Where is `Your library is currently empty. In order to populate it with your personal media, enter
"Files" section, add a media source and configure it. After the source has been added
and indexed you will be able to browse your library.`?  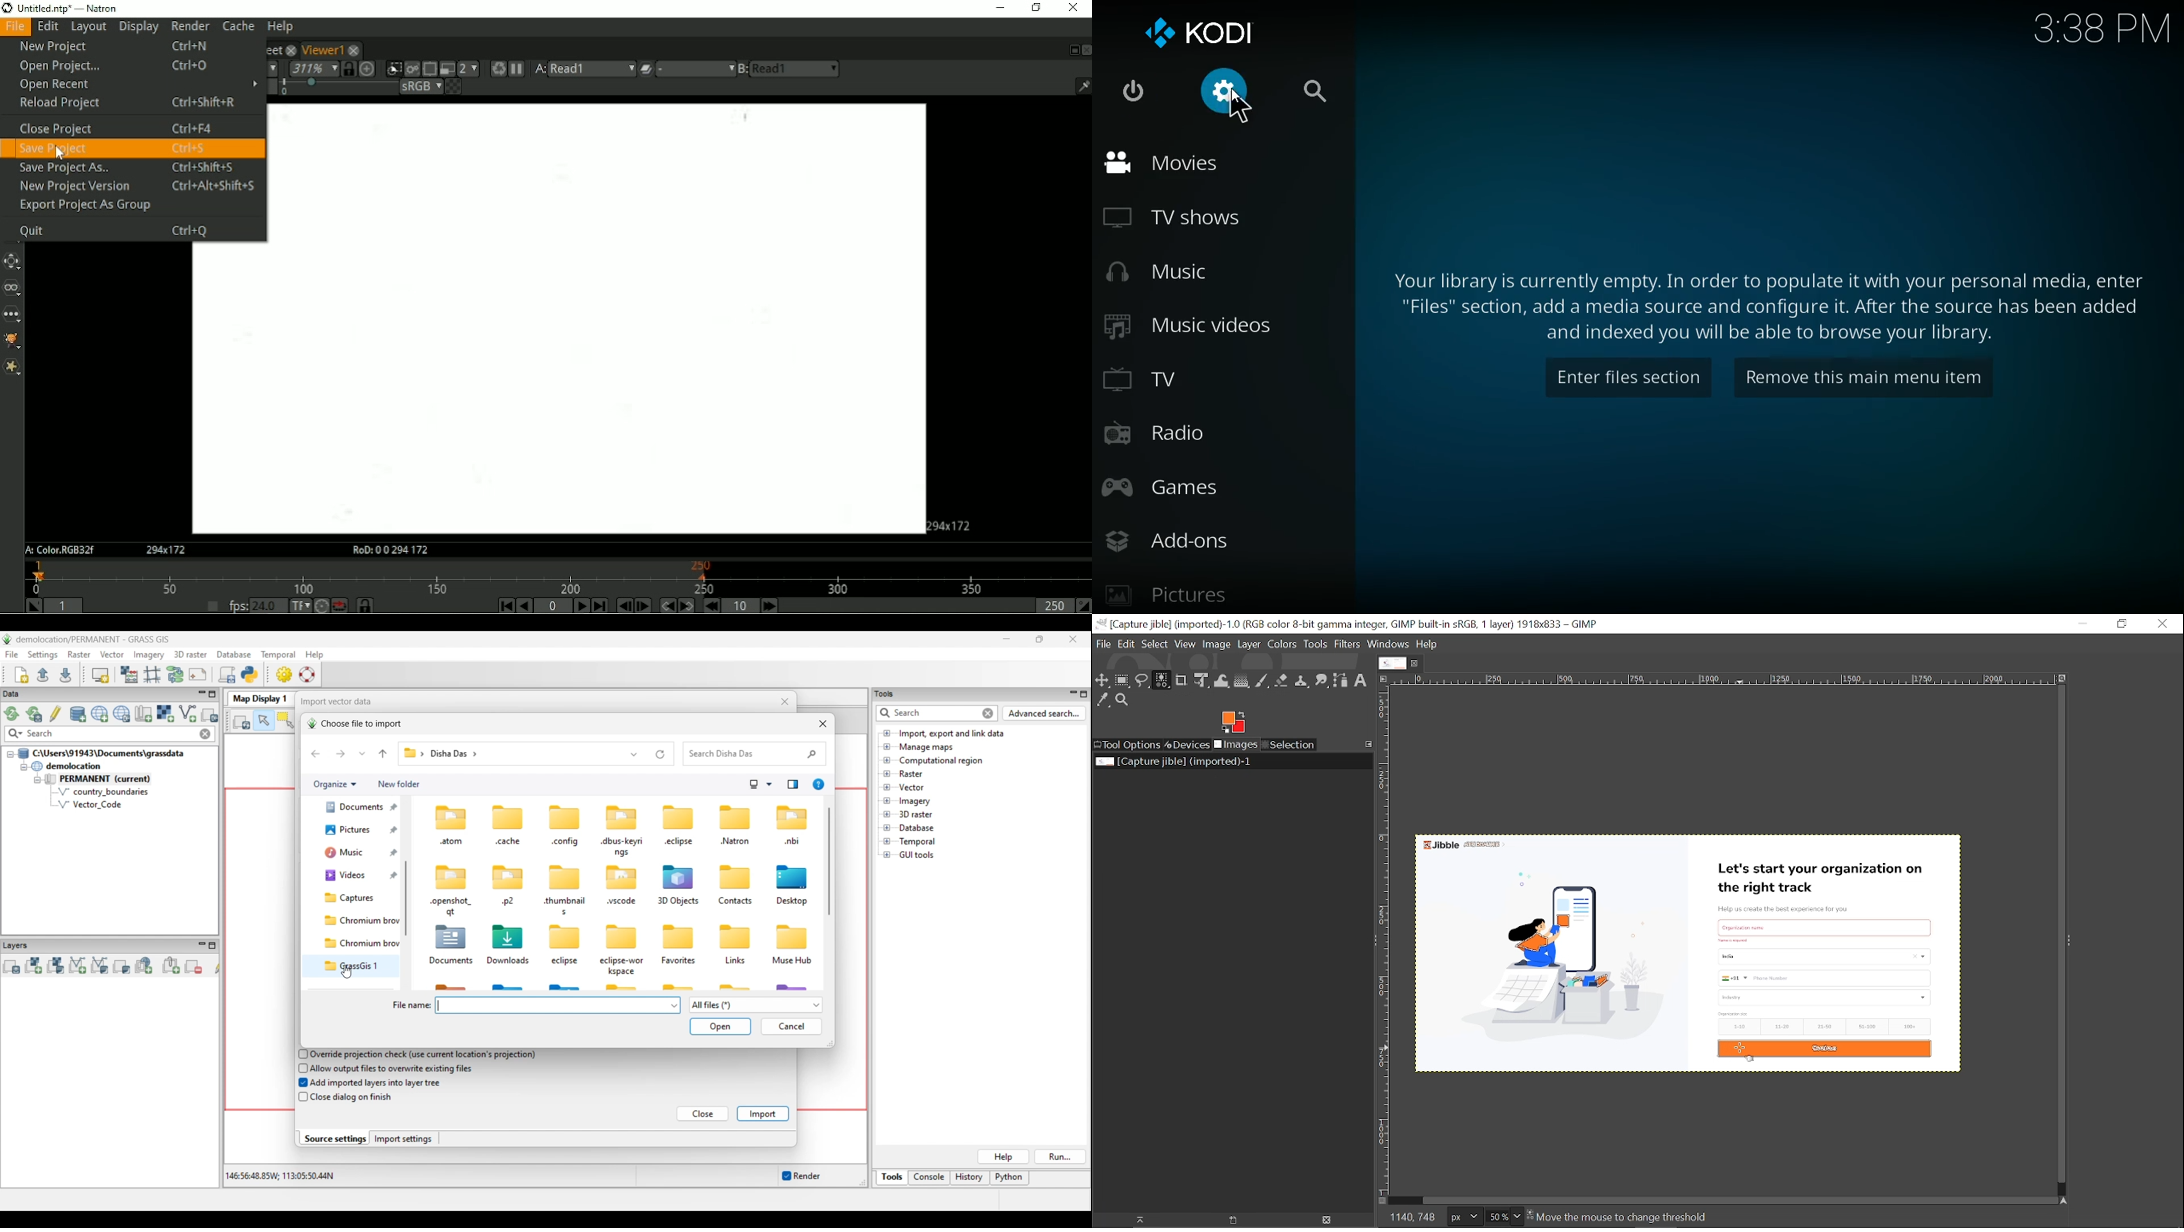
Your library is currently empty. In order to populate it with your personal media, enter
"Files" section, add a media source and configure it. After the source has been added
and indexed you will be able to browse your library. is located at coordinates (1766, 308).